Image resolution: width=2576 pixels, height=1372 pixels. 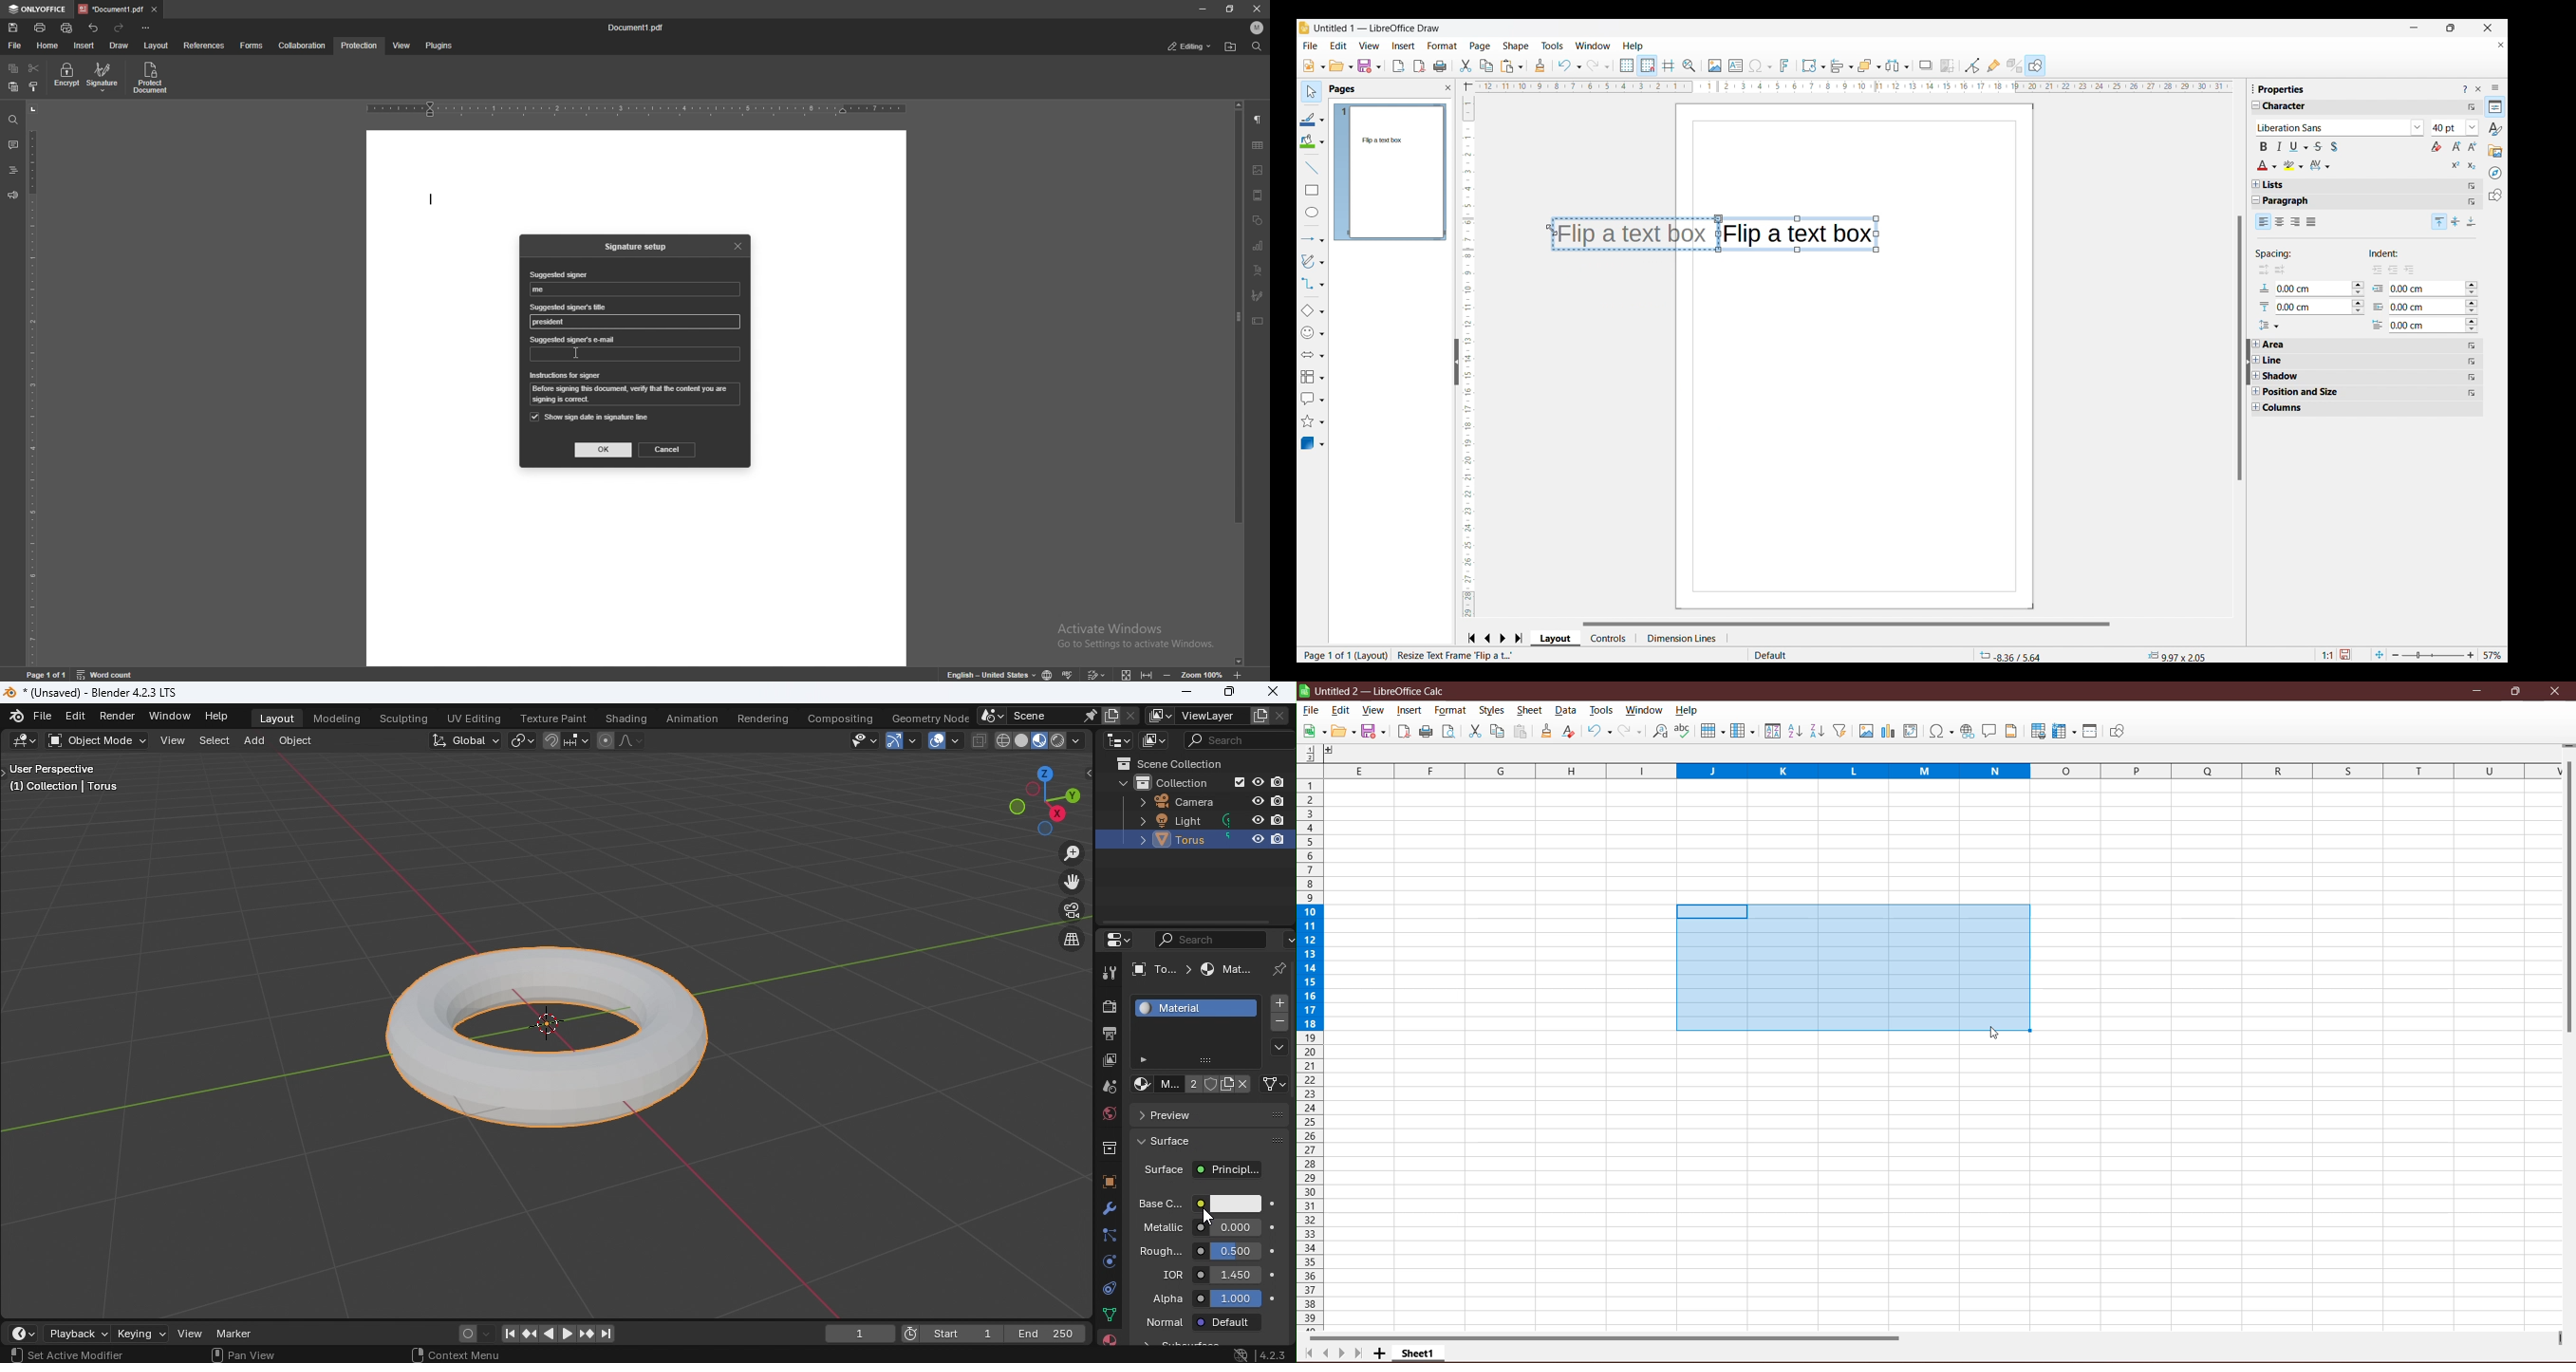 What do you see at coordinates (2422, 288) in the screenshot?
I see `0.00 cm` at bounding box center [2422, 288].